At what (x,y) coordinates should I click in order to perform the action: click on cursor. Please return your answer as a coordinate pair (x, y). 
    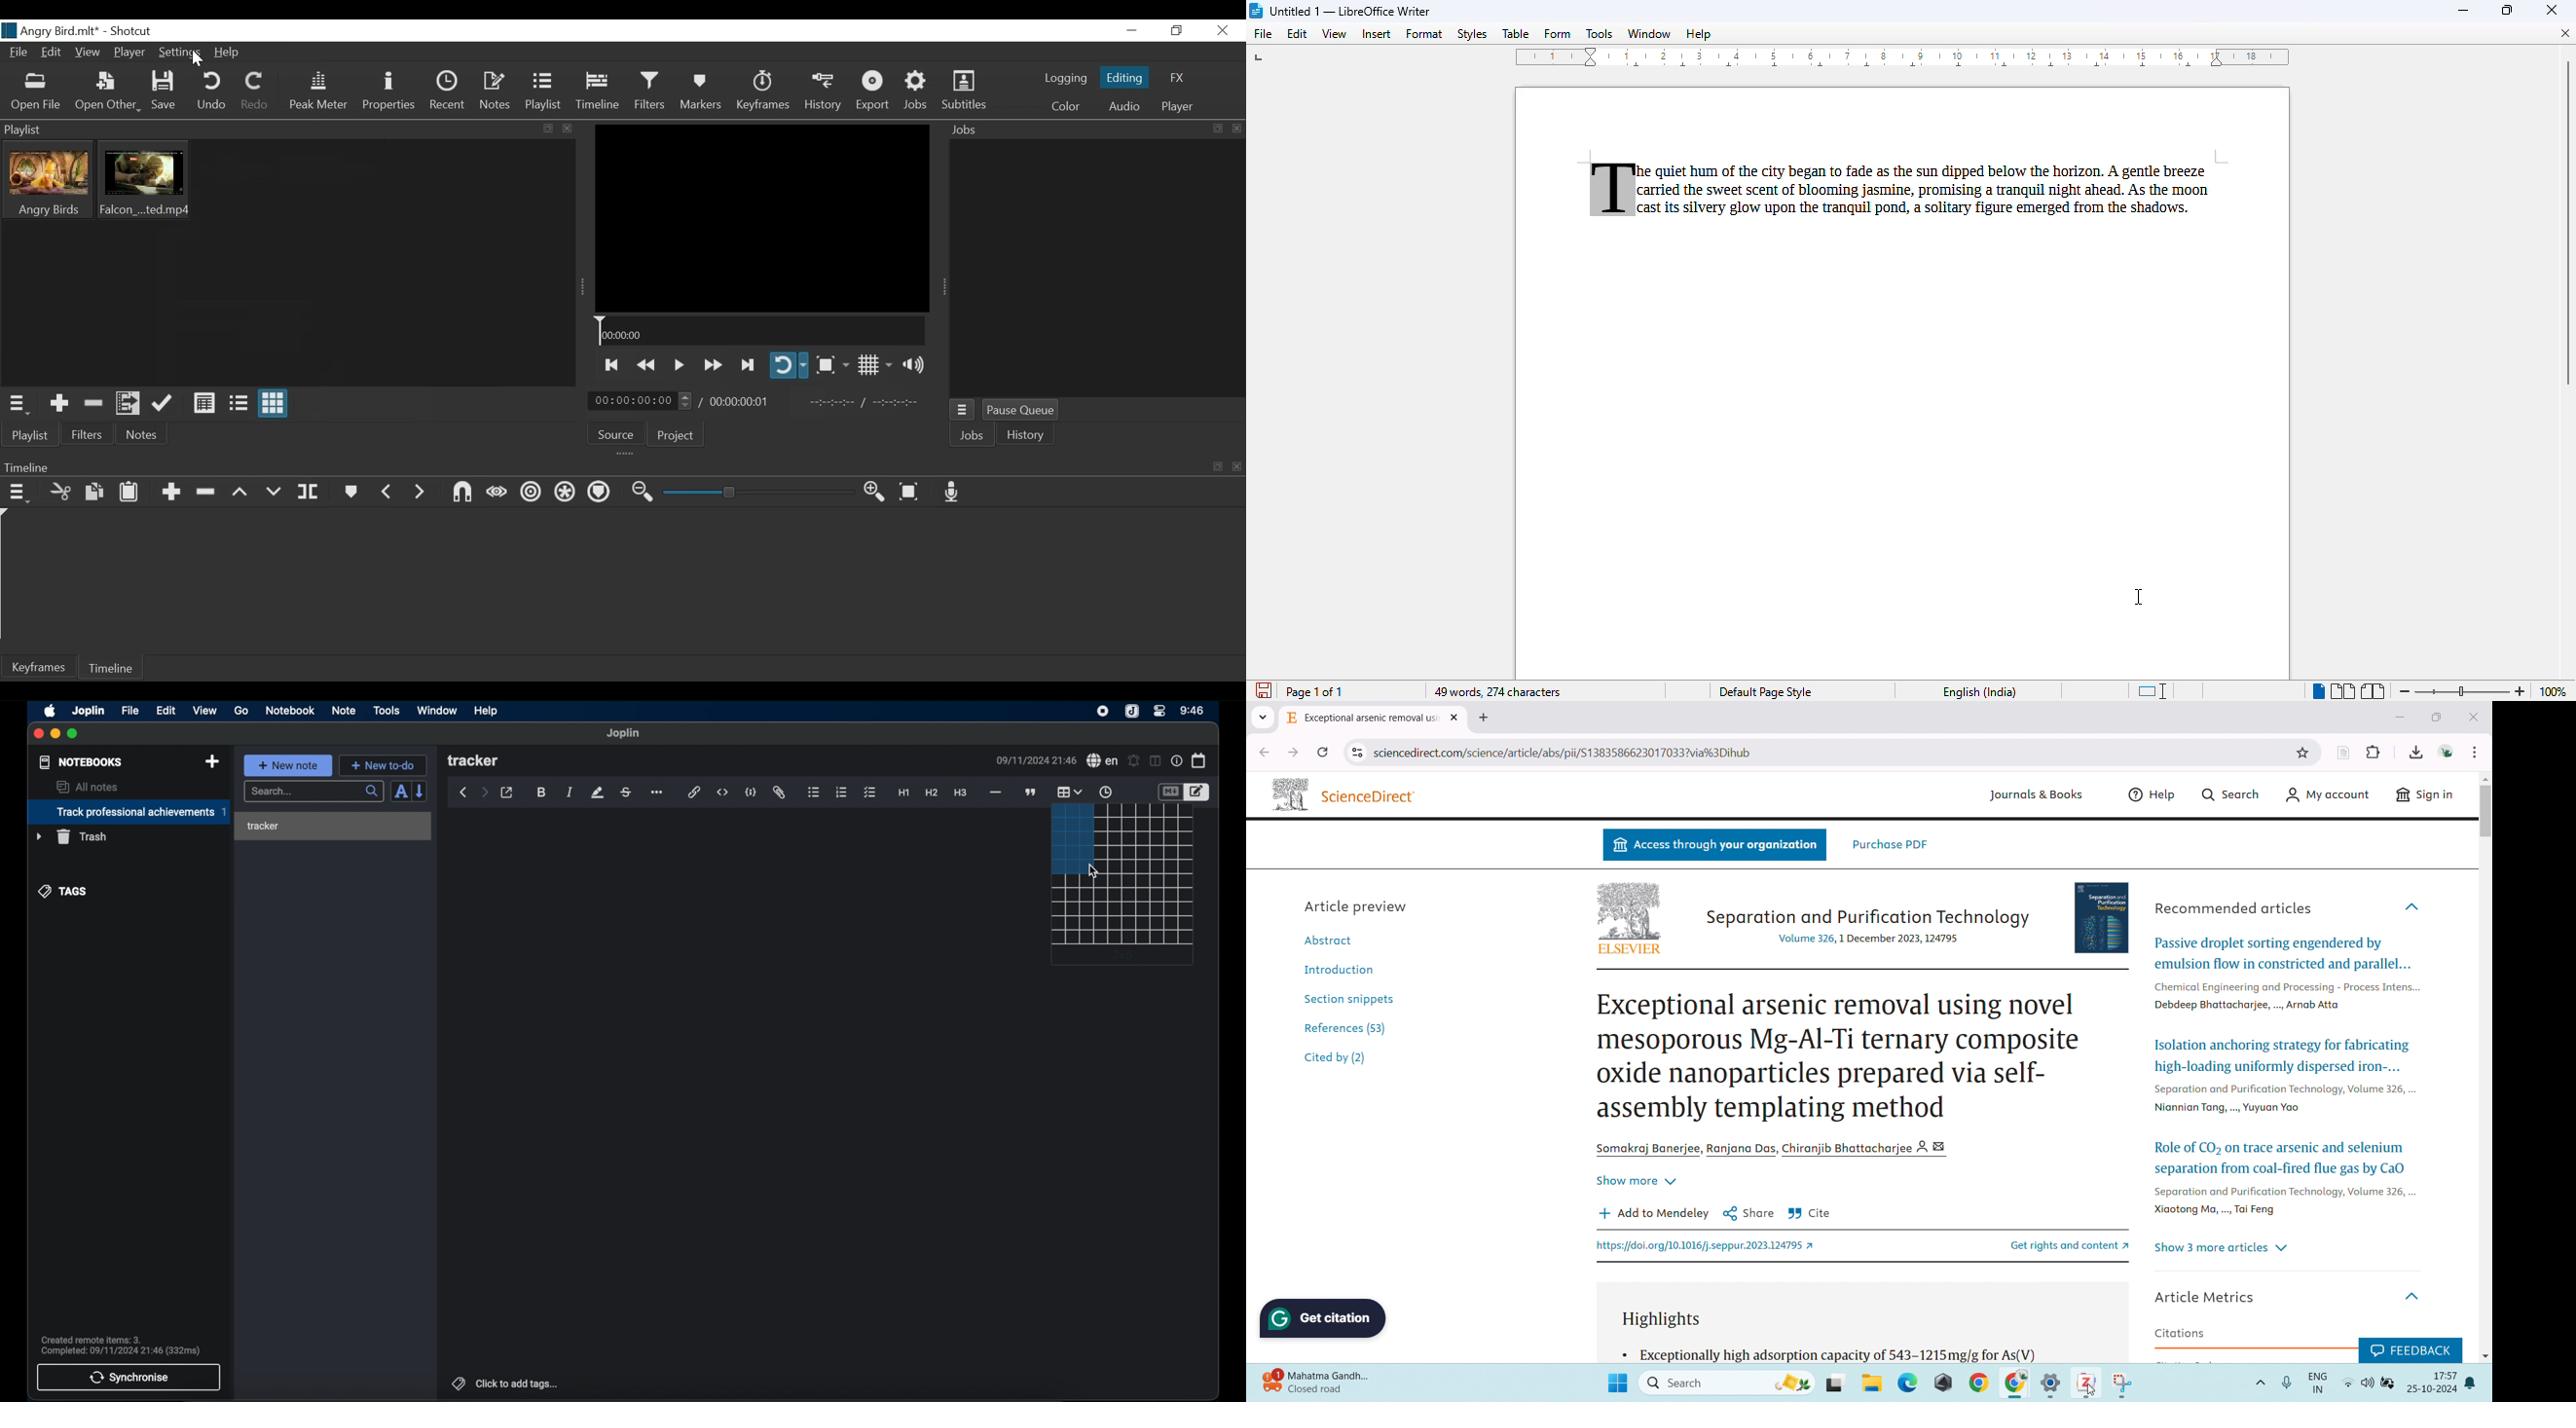
    Looking at the image, I should click on (1095, 872).